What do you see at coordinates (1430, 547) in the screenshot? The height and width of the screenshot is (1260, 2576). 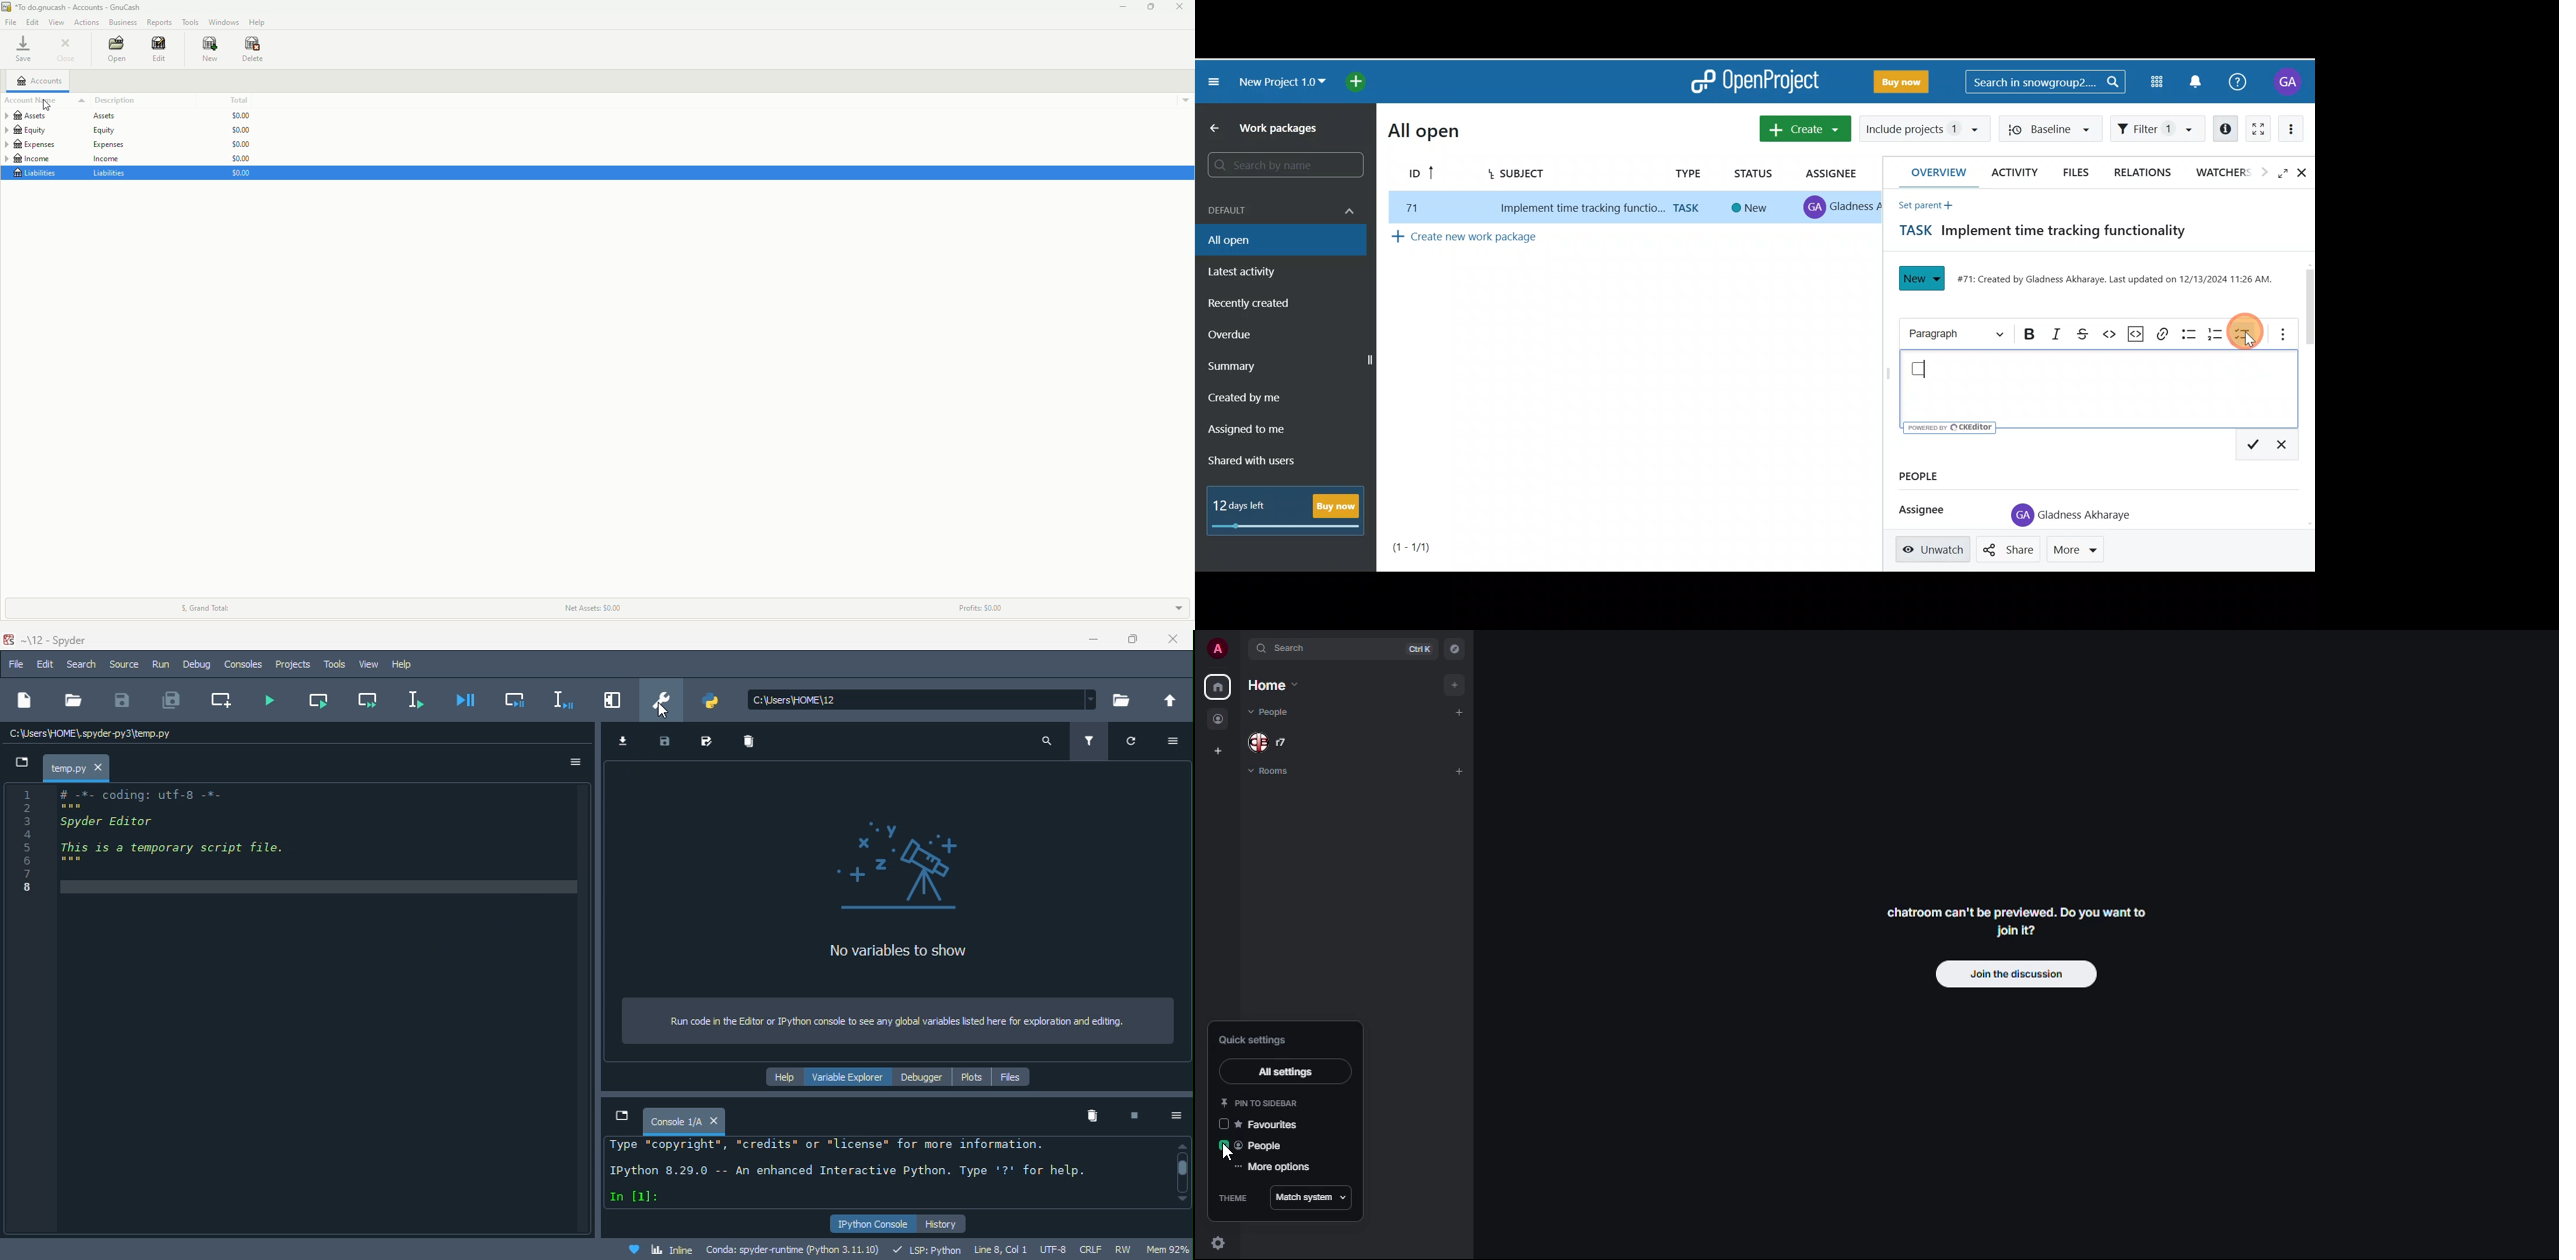 I see `Page number` at bounding box center [1430, 547].